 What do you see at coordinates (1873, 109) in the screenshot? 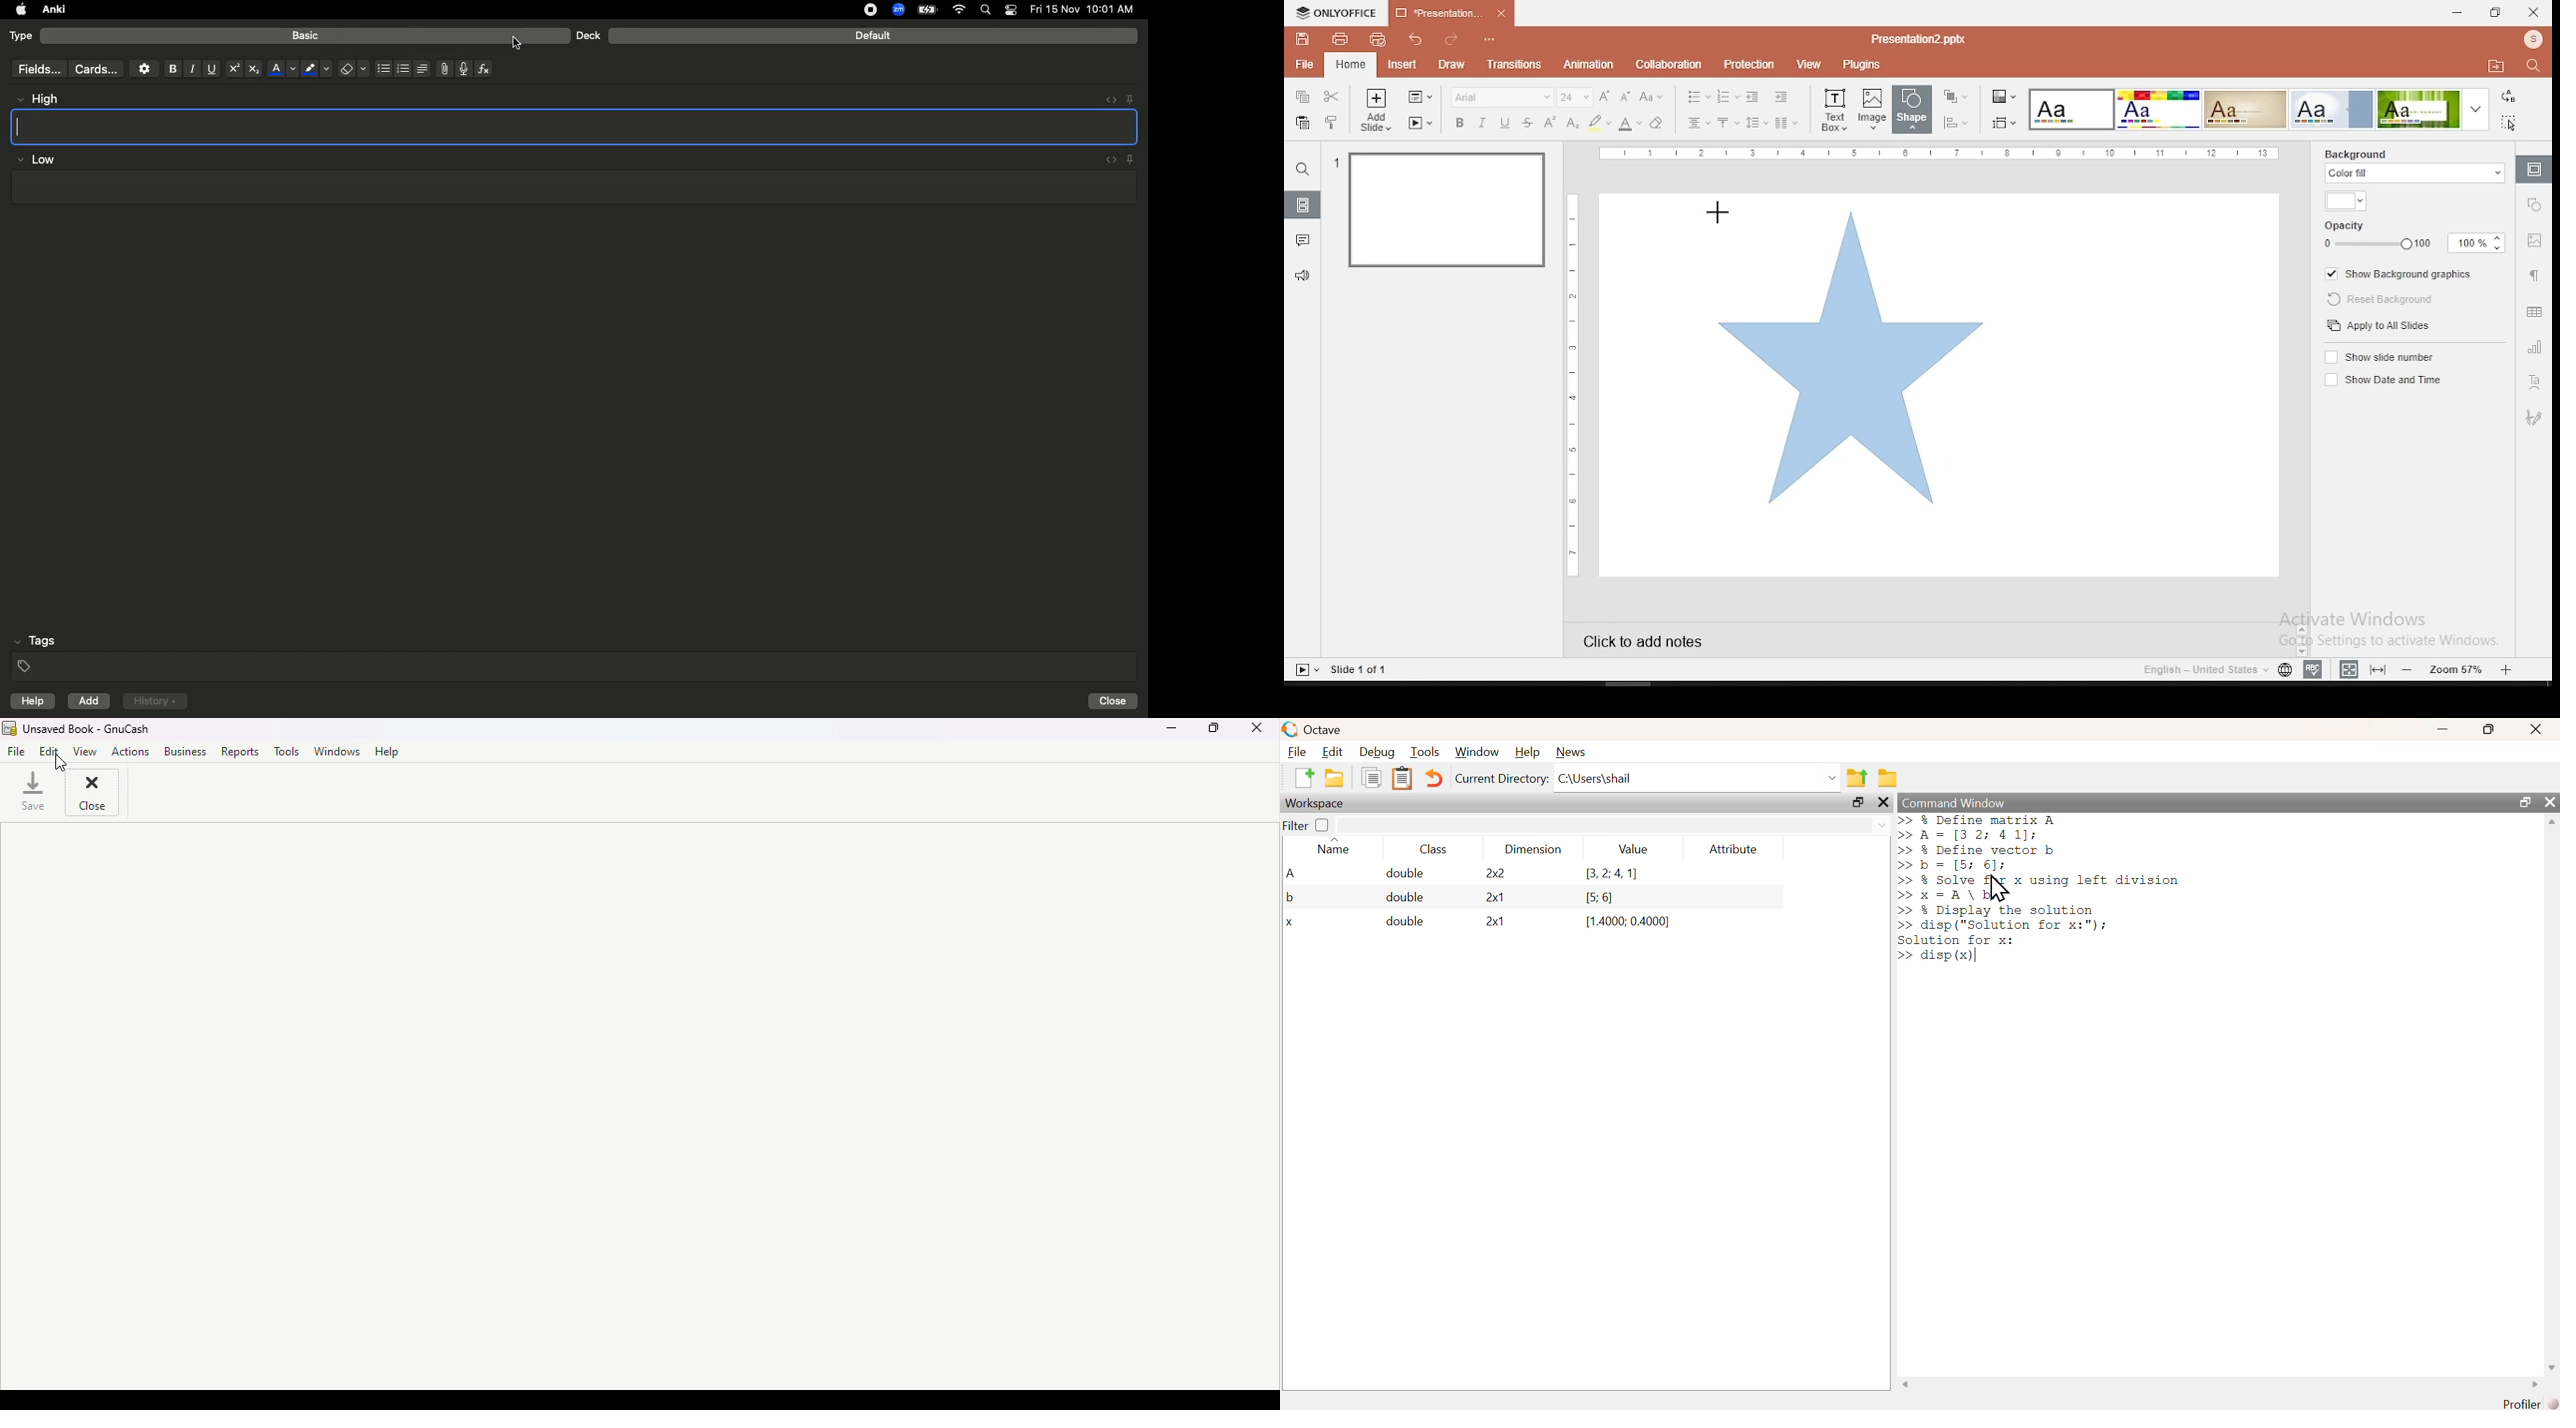
I see `image` at bounding box center [1873, 109].